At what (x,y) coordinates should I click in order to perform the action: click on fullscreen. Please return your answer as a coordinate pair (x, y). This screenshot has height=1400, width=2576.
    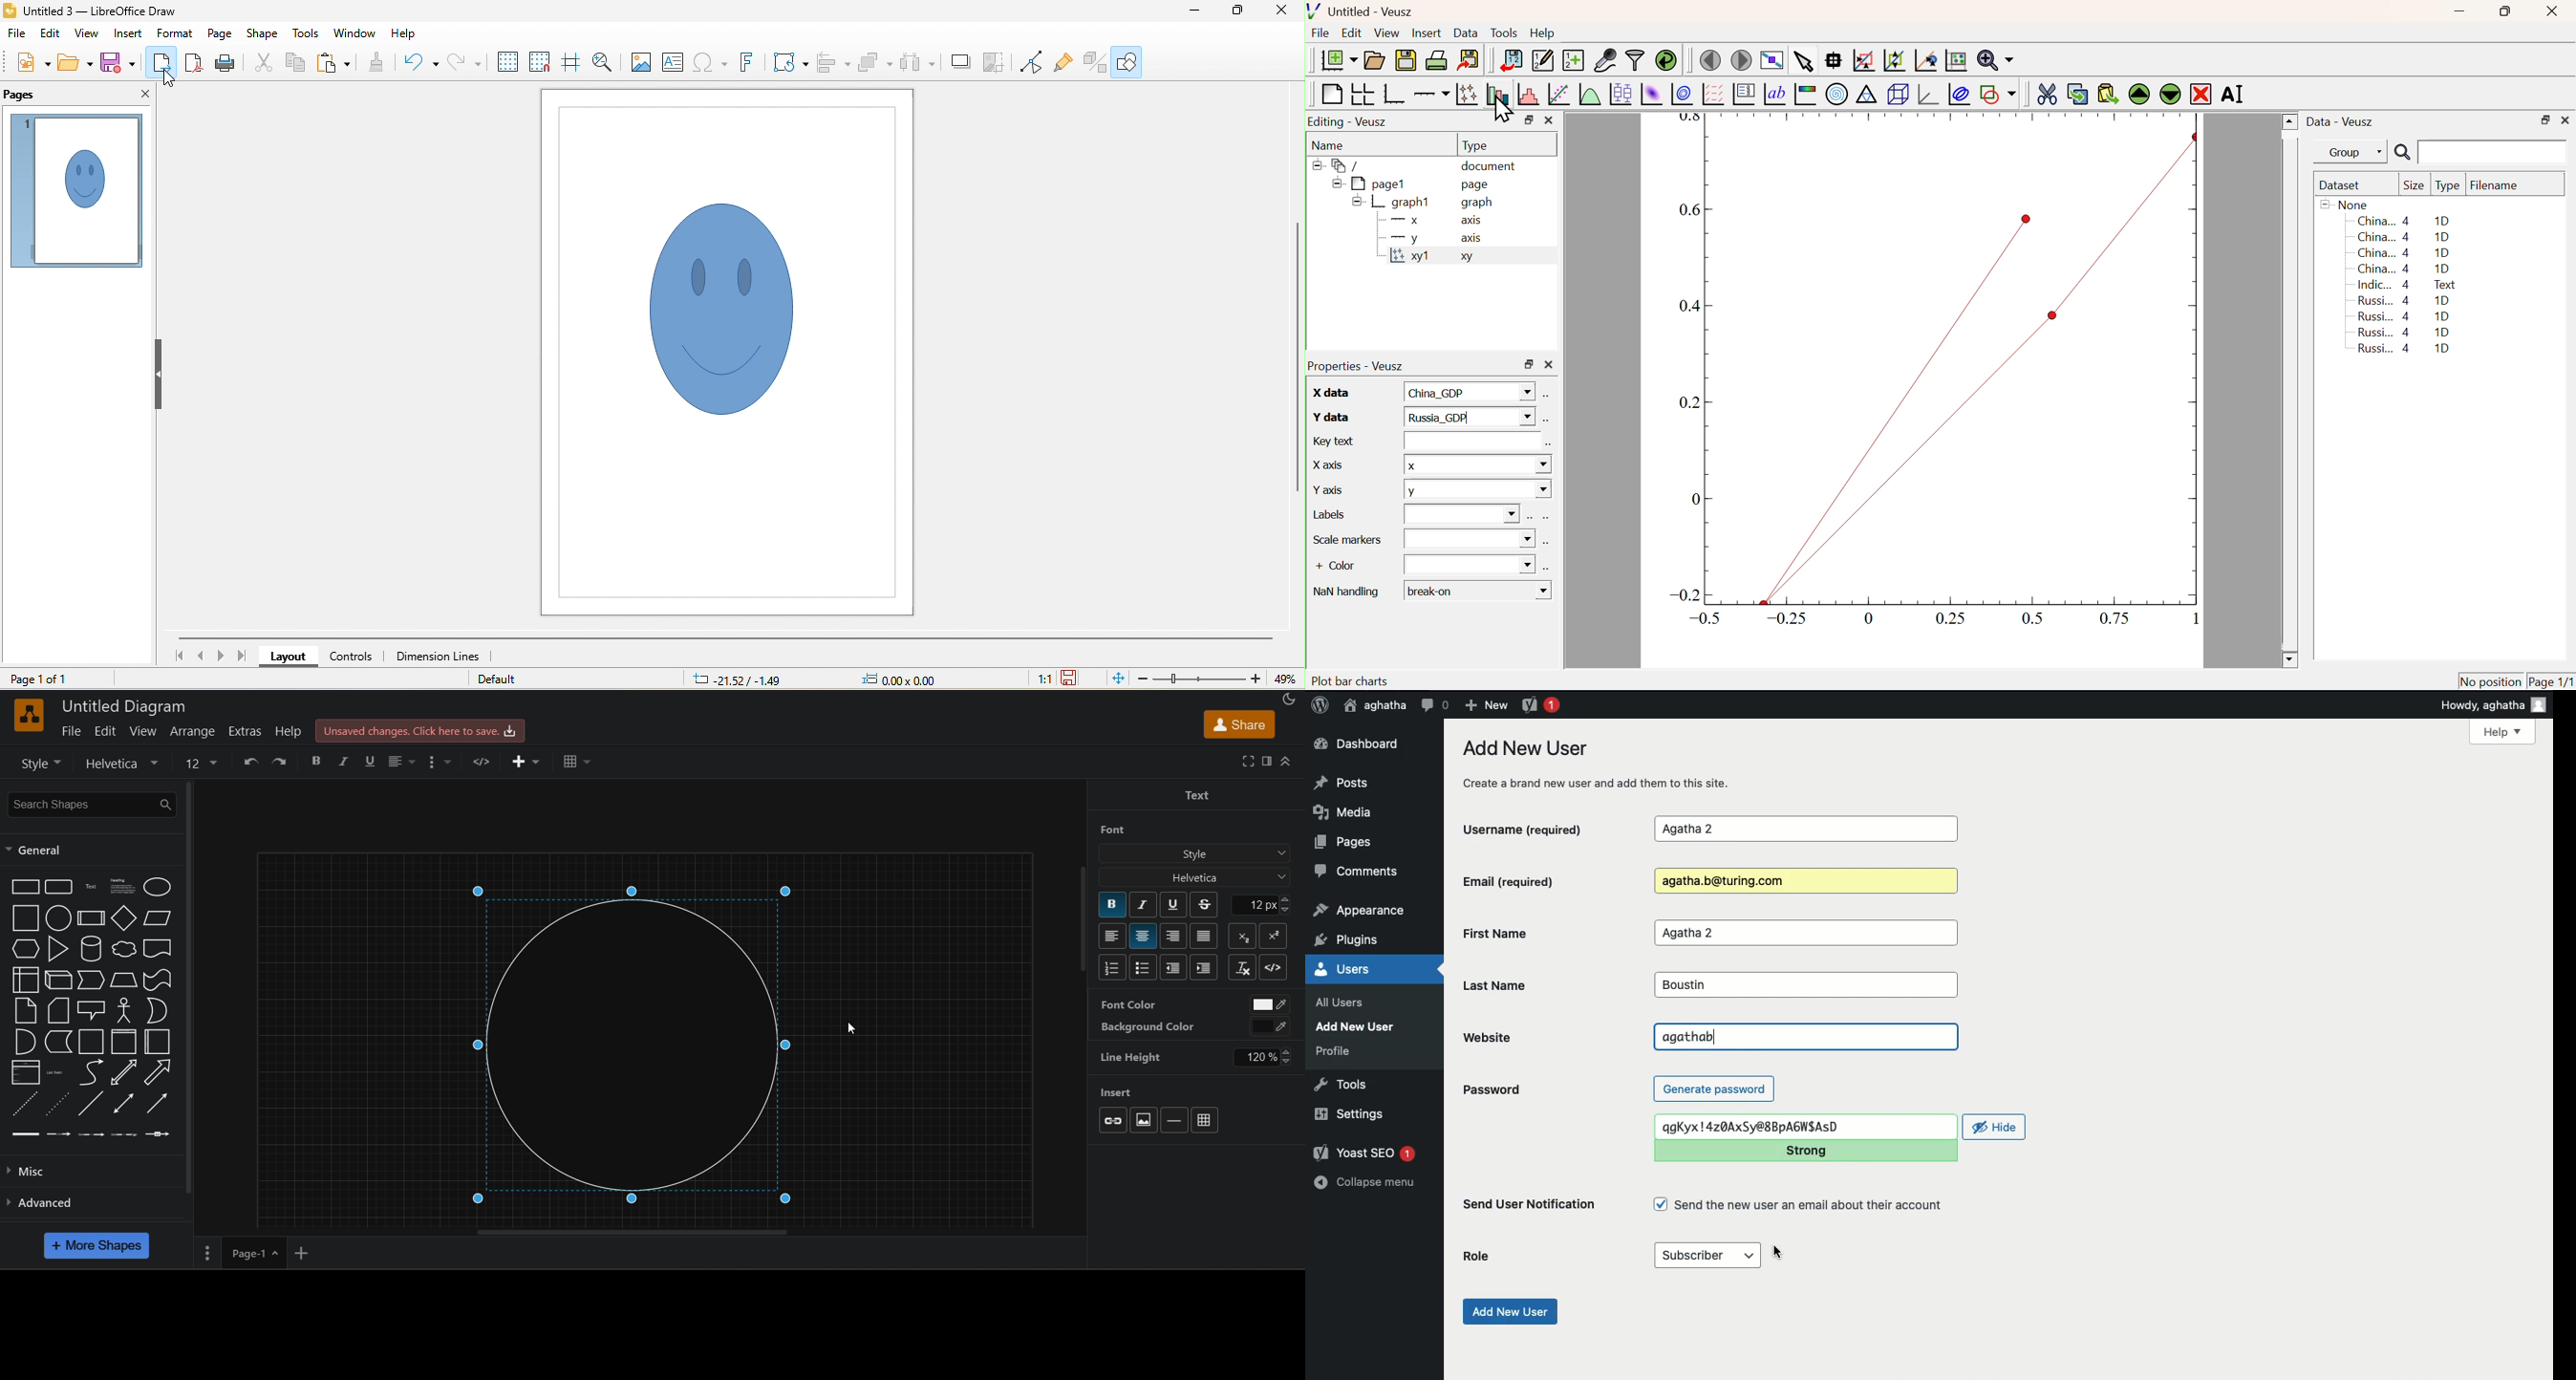
    Looking at the image, I should click on (1248, 761).